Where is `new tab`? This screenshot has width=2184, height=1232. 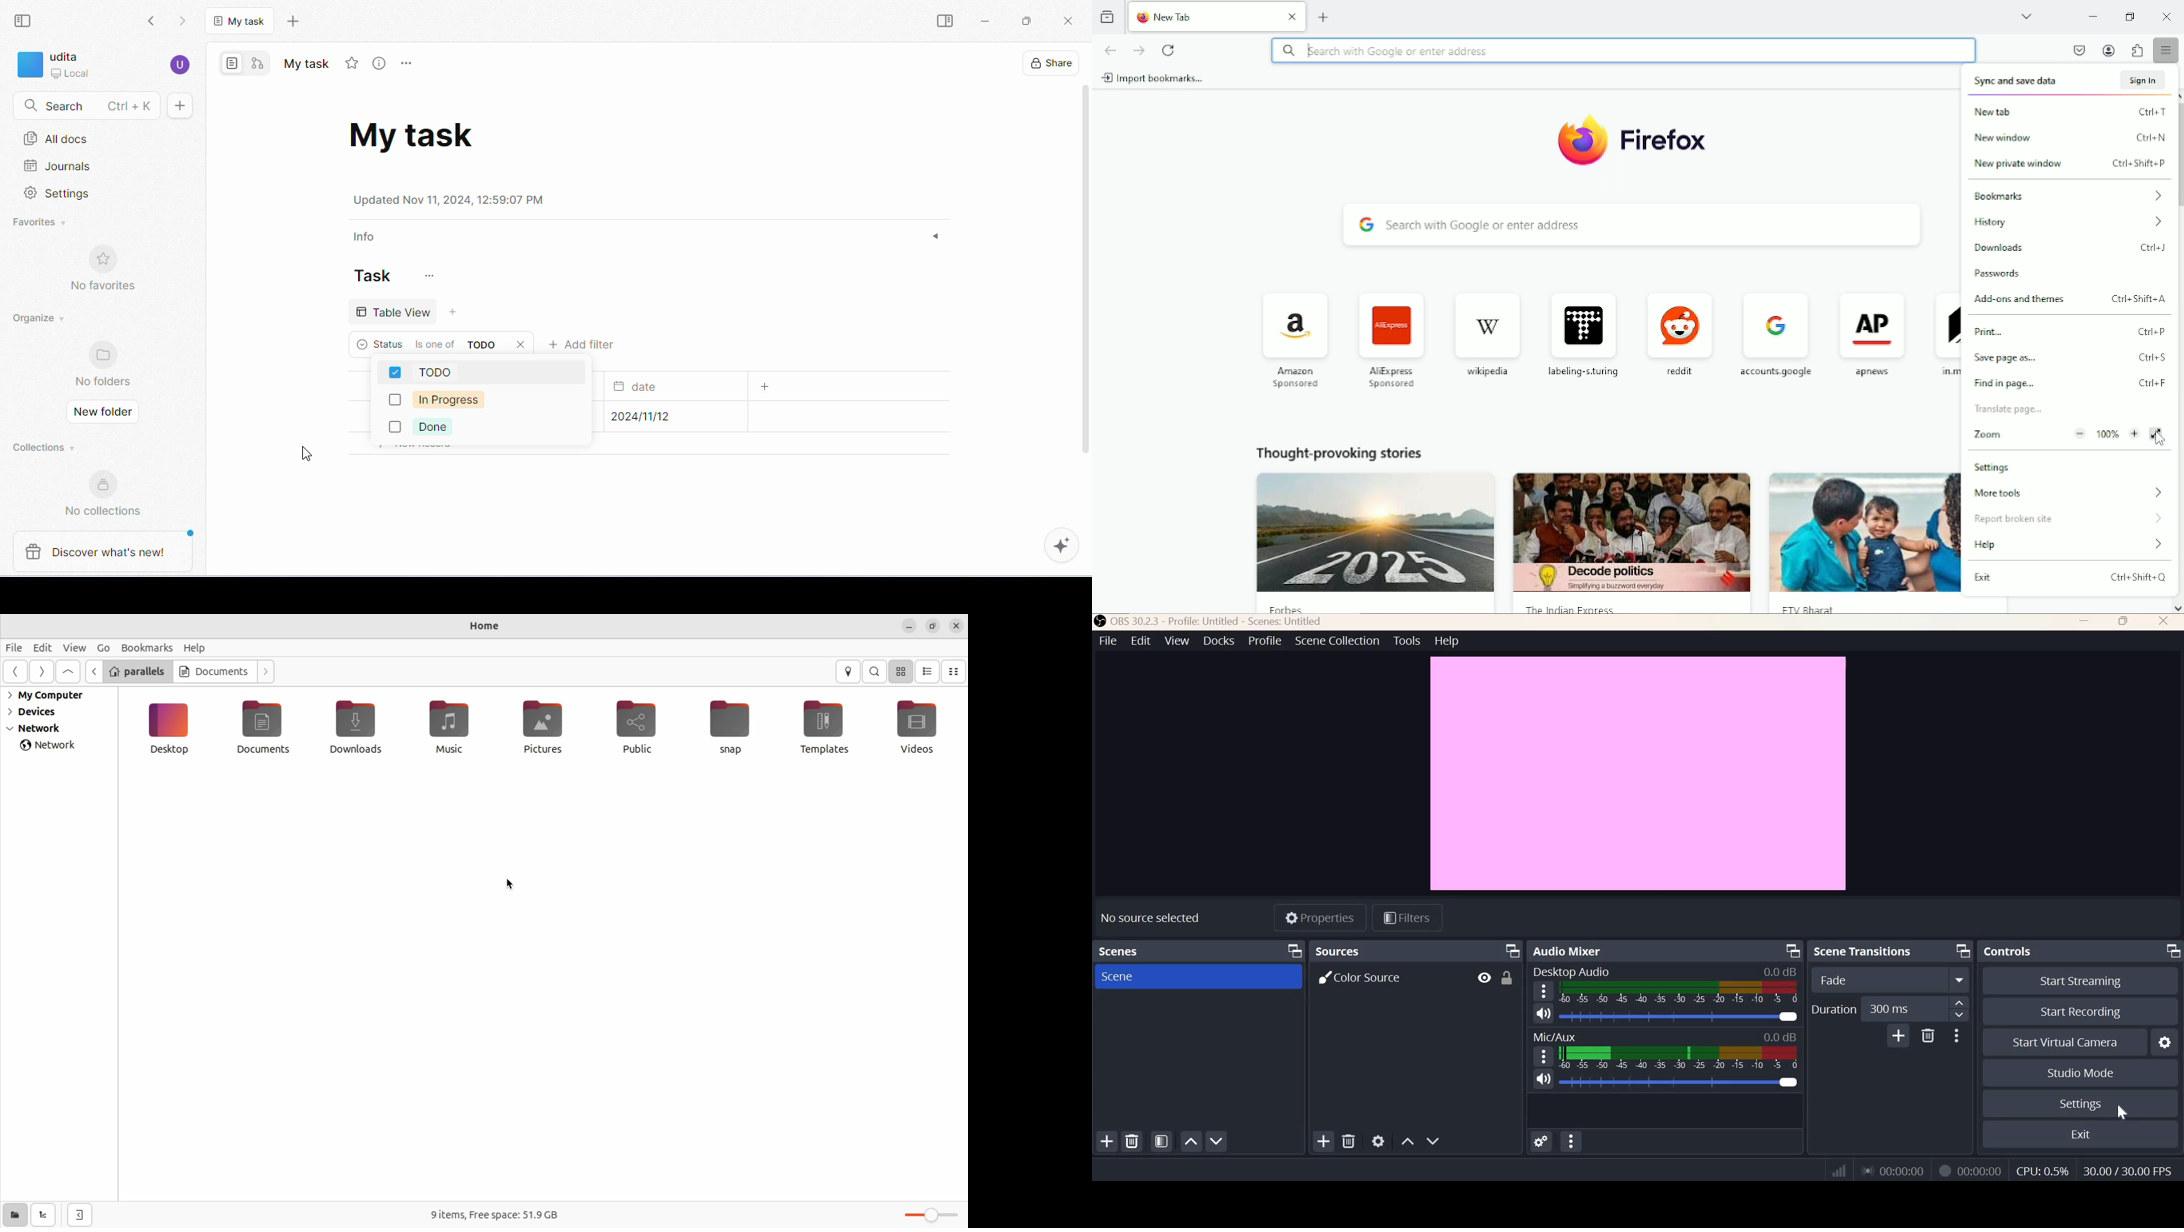
new tab is located at coordinates (293, 21).